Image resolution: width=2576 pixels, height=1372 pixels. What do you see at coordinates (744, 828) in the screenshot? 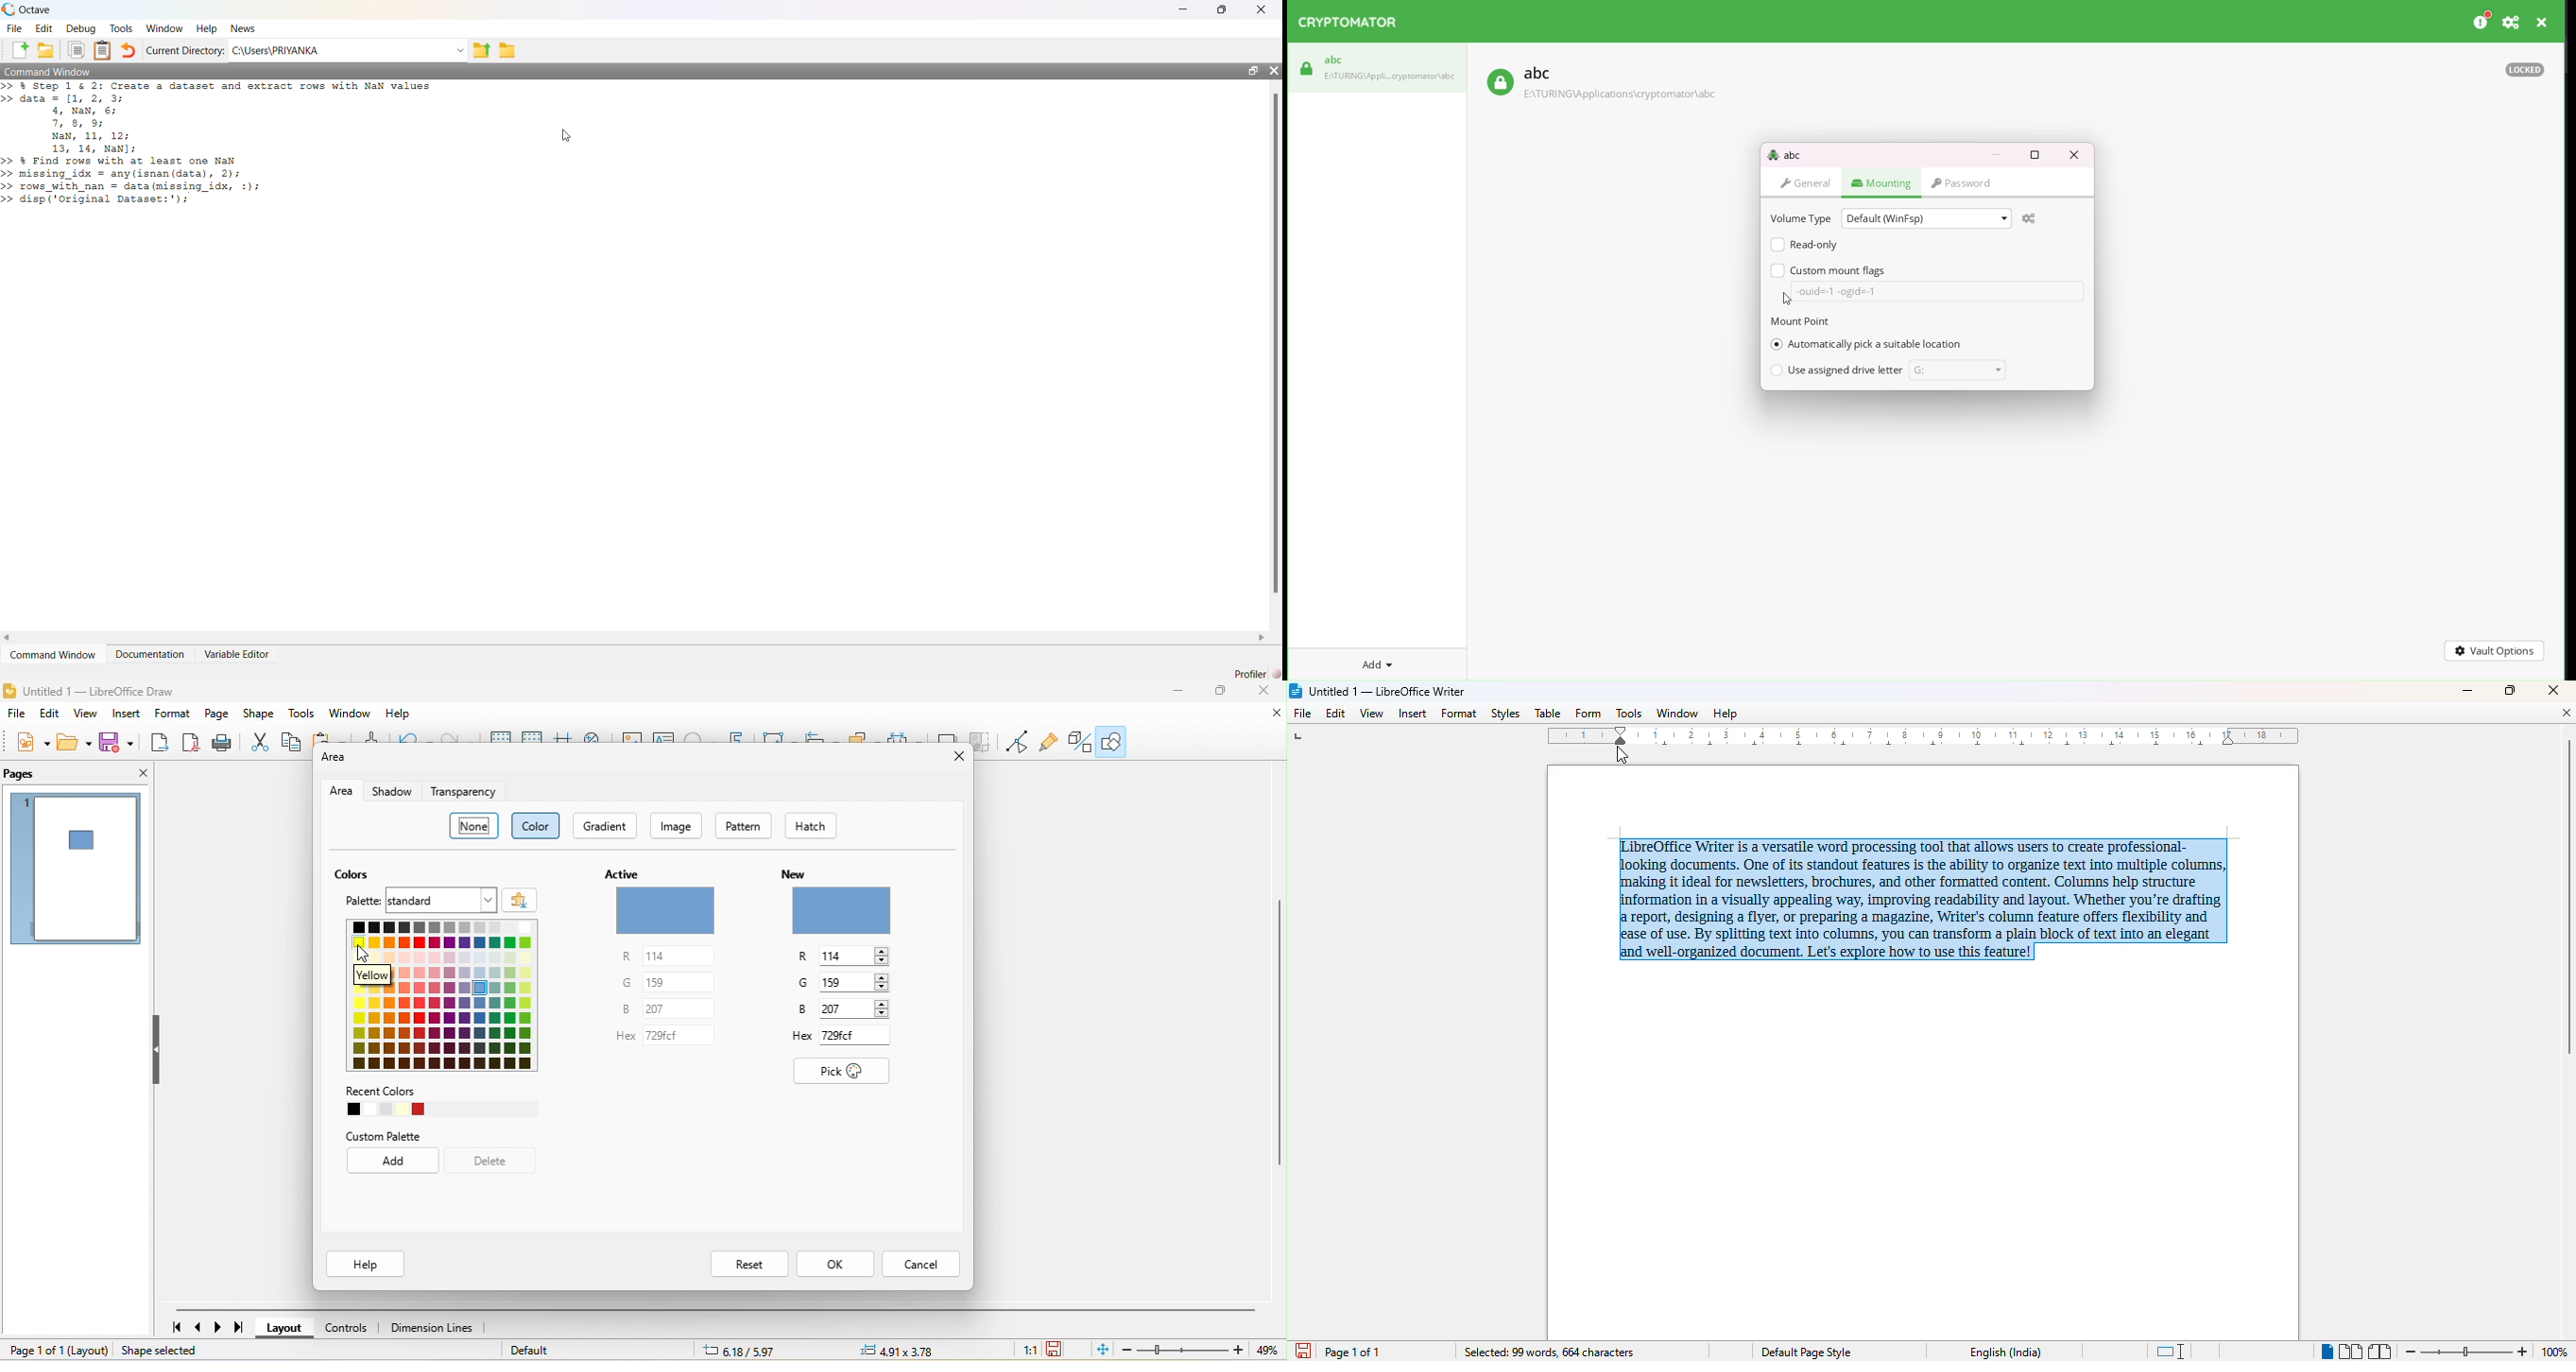
I see `pattern` at bounding box center [744, 828].